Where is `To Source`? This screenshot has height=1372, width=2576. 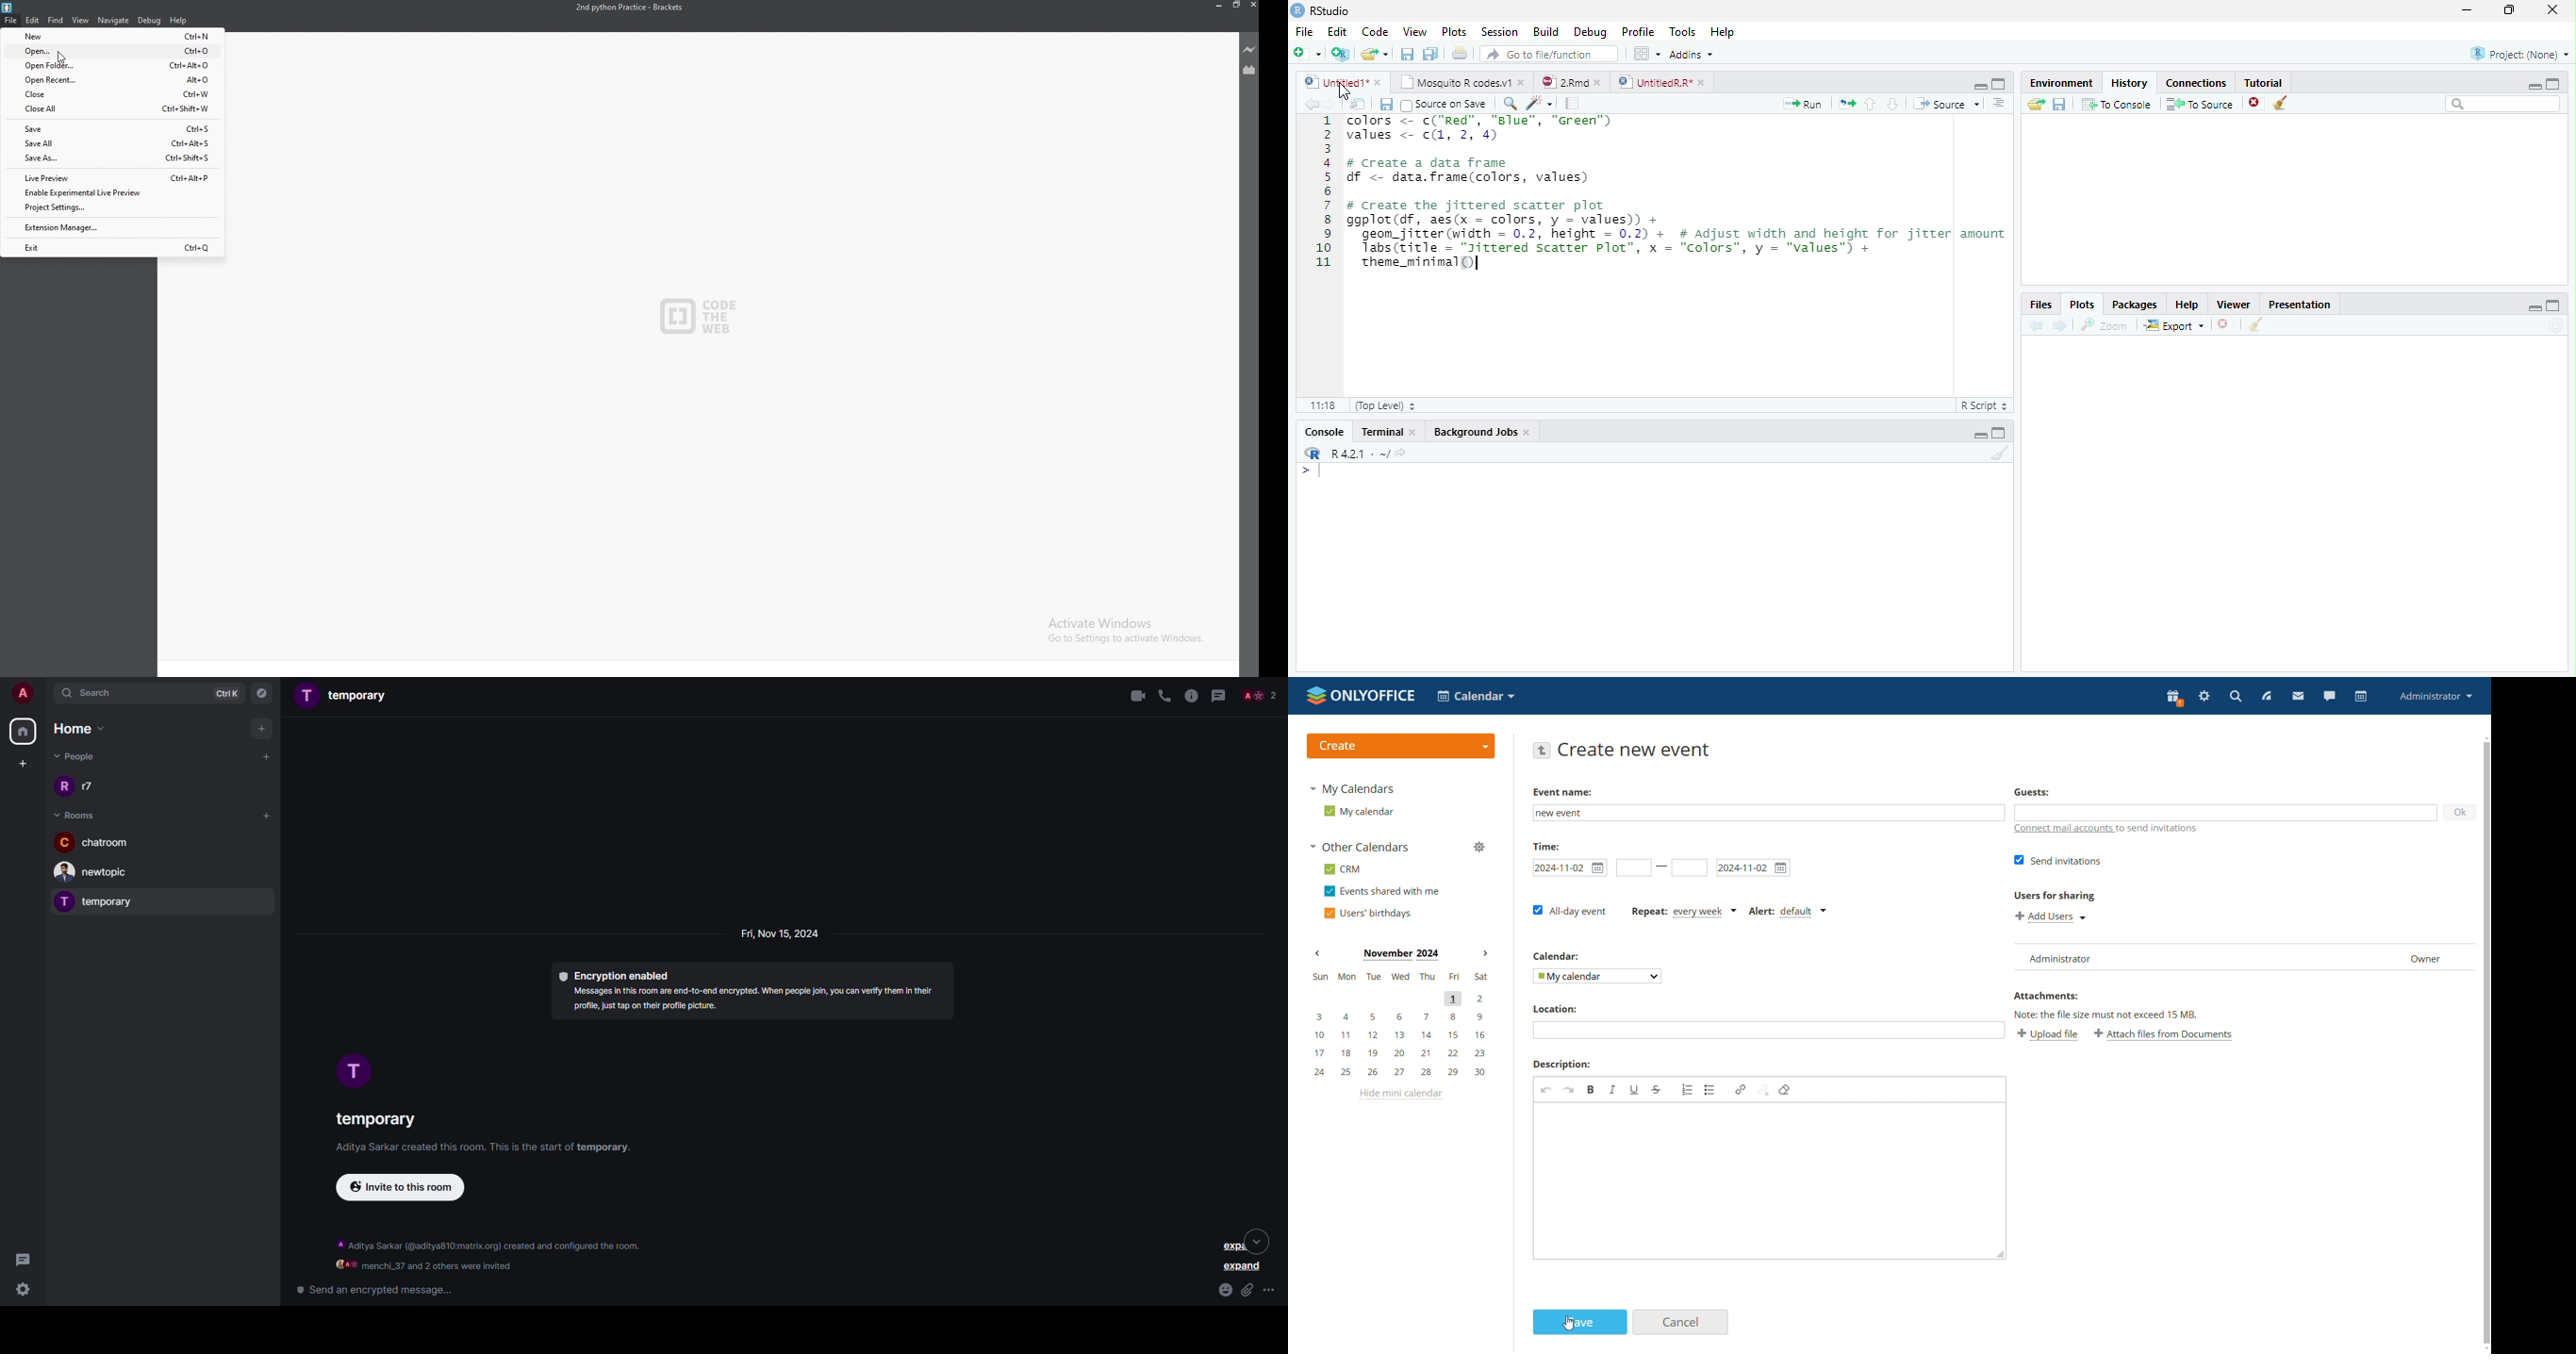
To Source is located at coordinates (2201, 104).